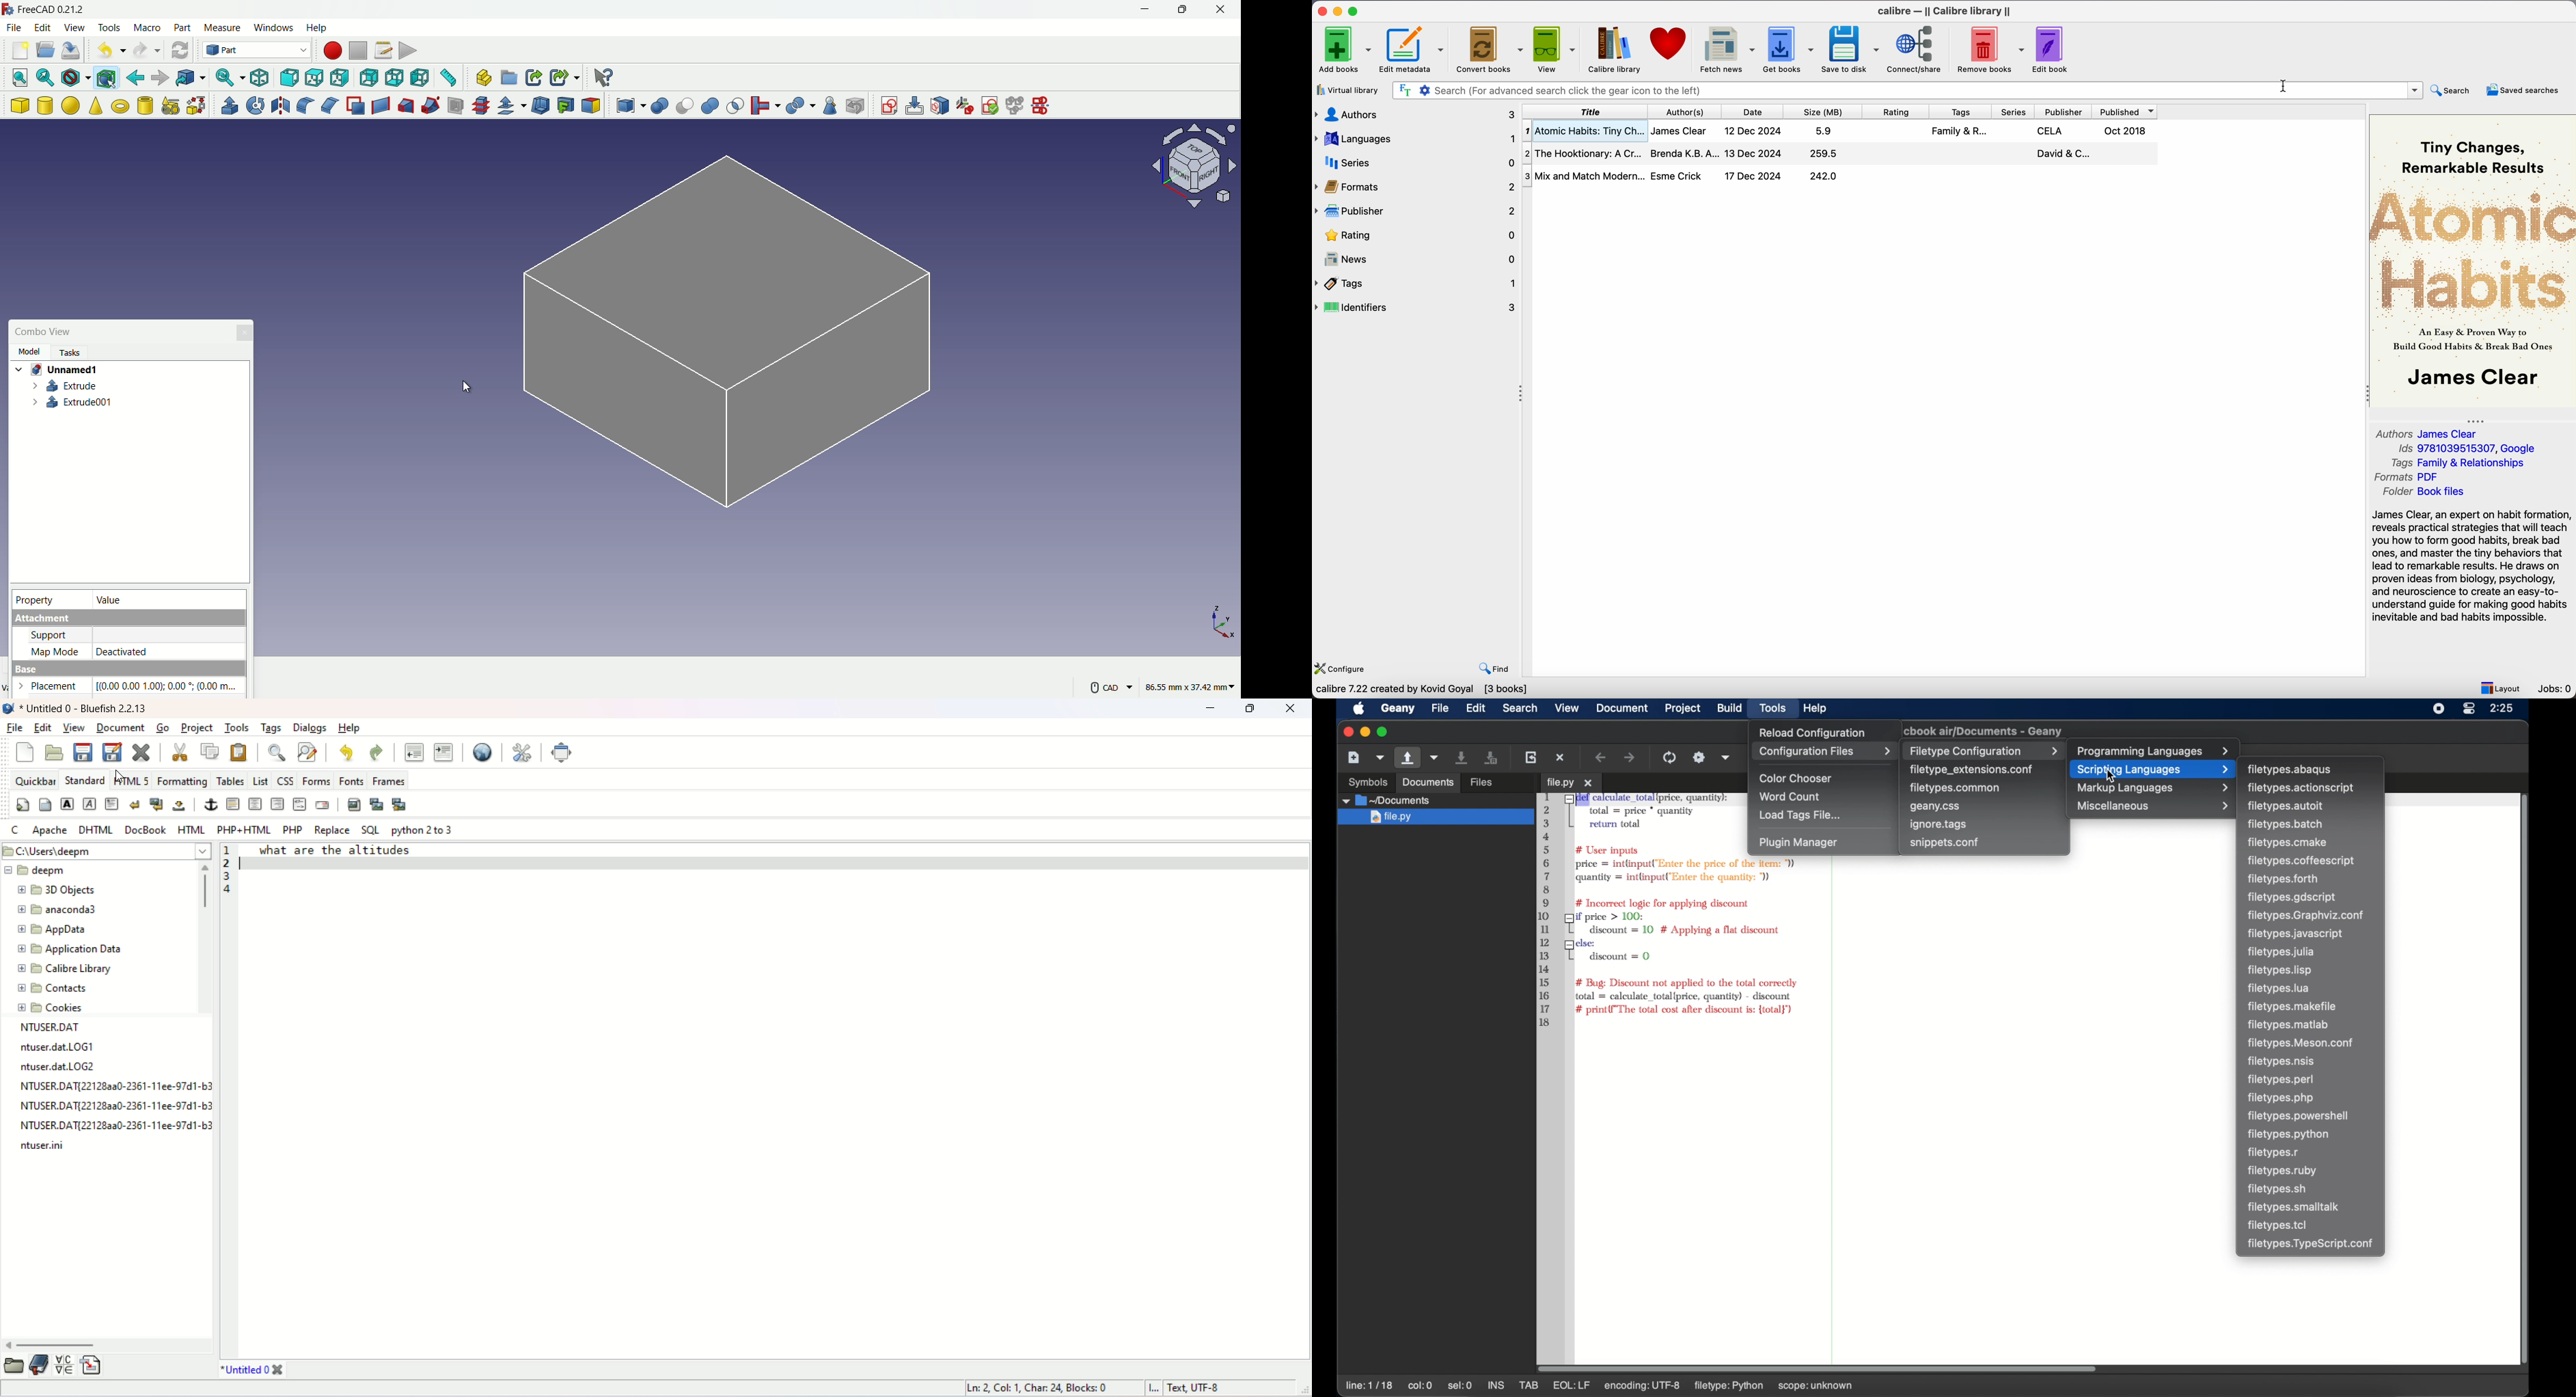  Describe the element at coordinates (312, 729) in the screenshot. I see `dialogs` at that location.